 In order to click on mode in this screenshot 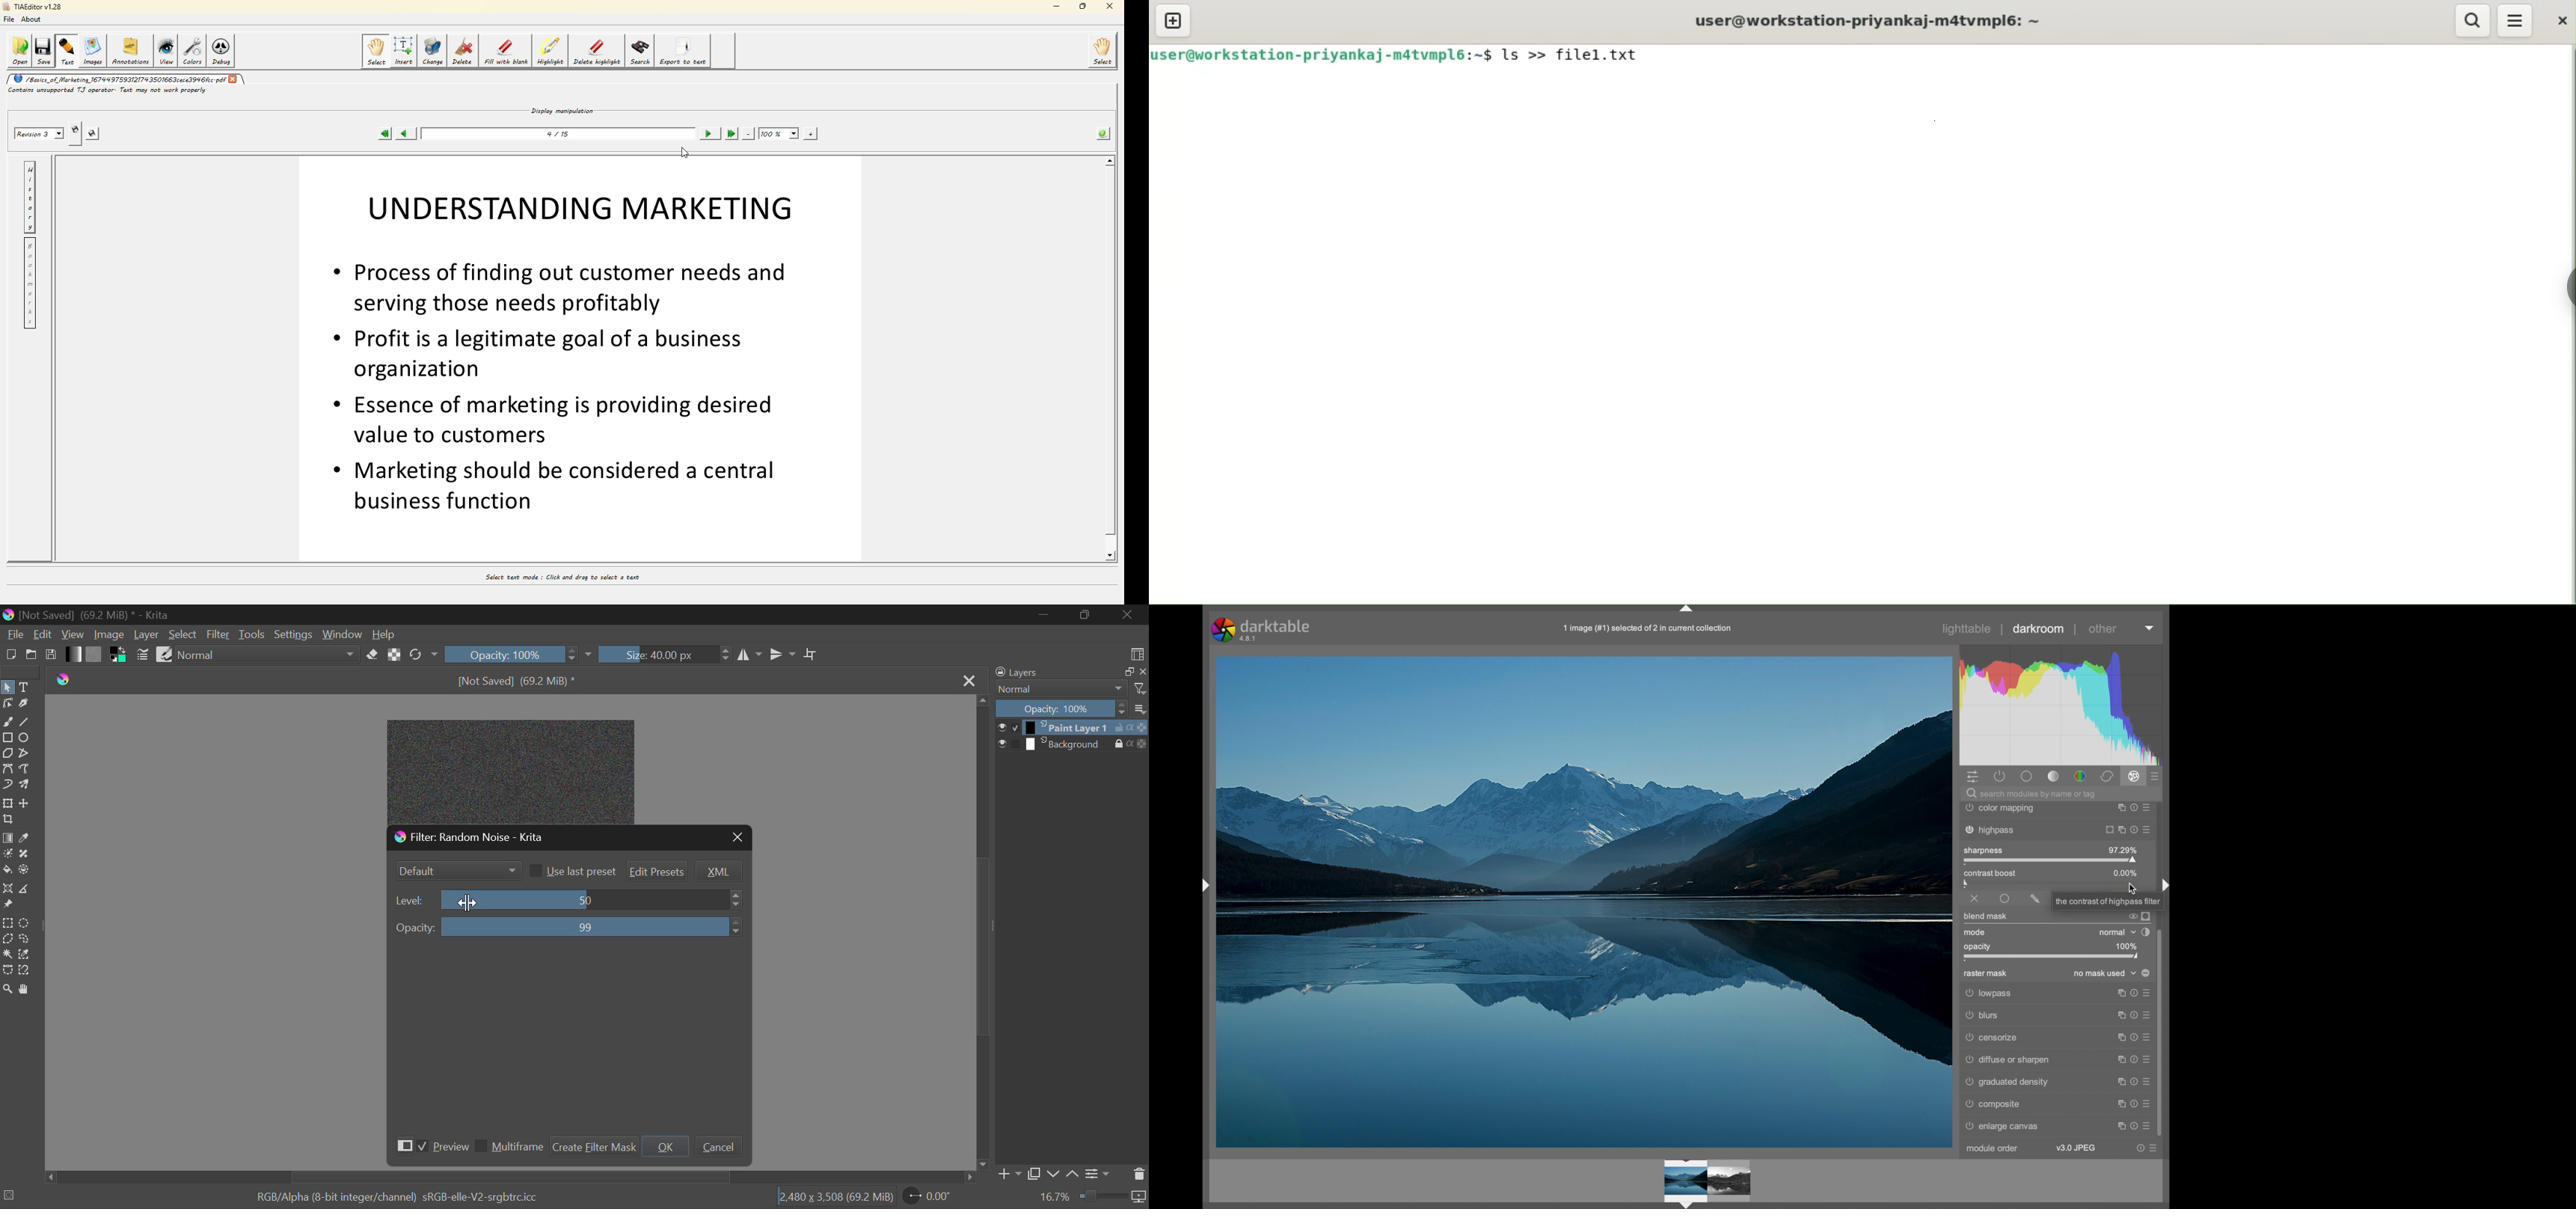, I will do `click(1975, 932)`.